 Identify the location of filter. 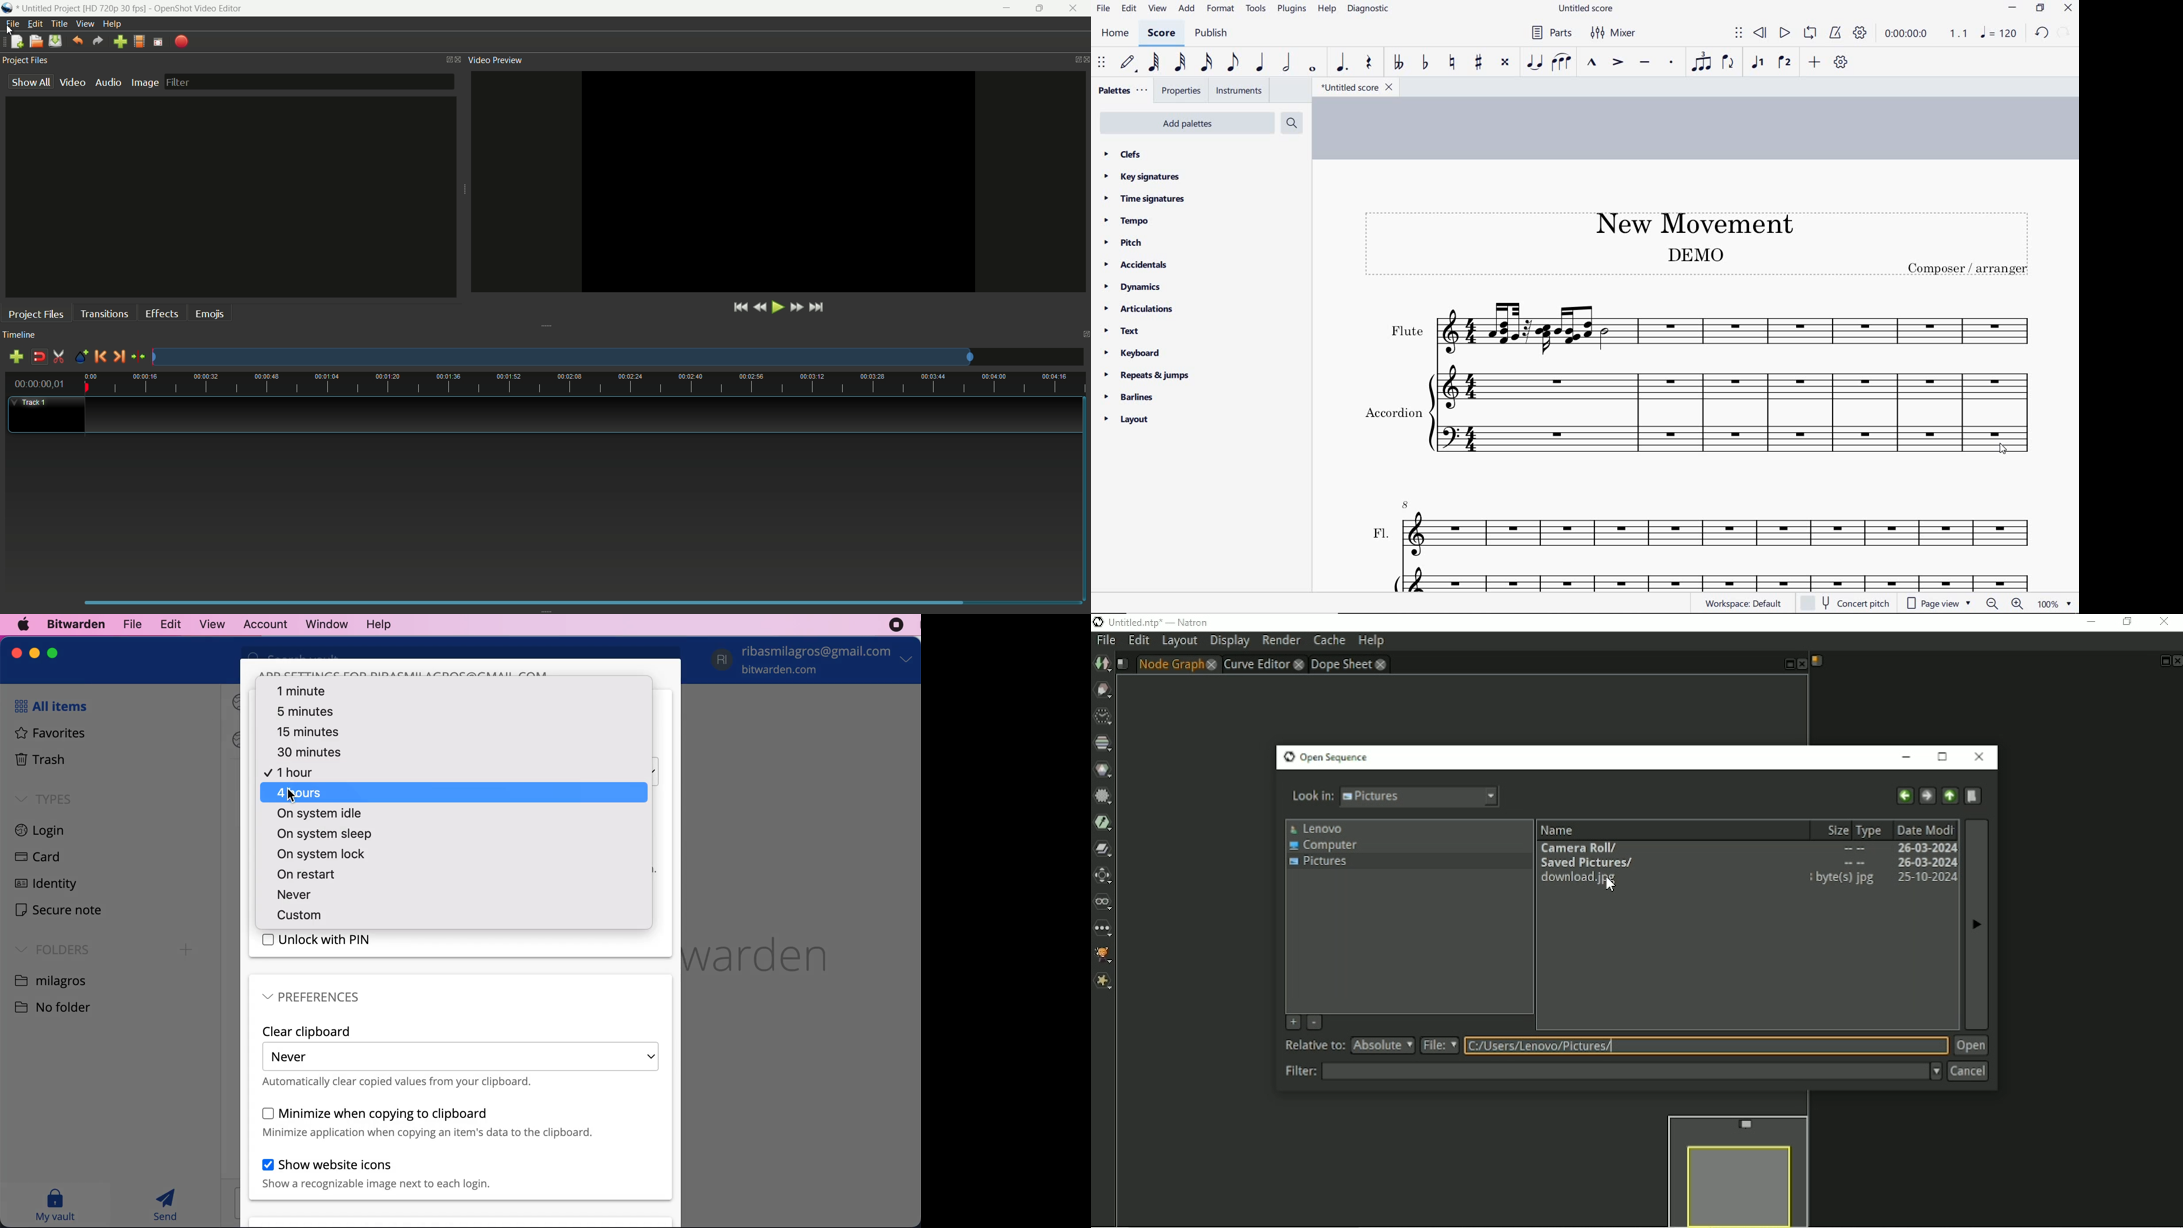
(309, 81).